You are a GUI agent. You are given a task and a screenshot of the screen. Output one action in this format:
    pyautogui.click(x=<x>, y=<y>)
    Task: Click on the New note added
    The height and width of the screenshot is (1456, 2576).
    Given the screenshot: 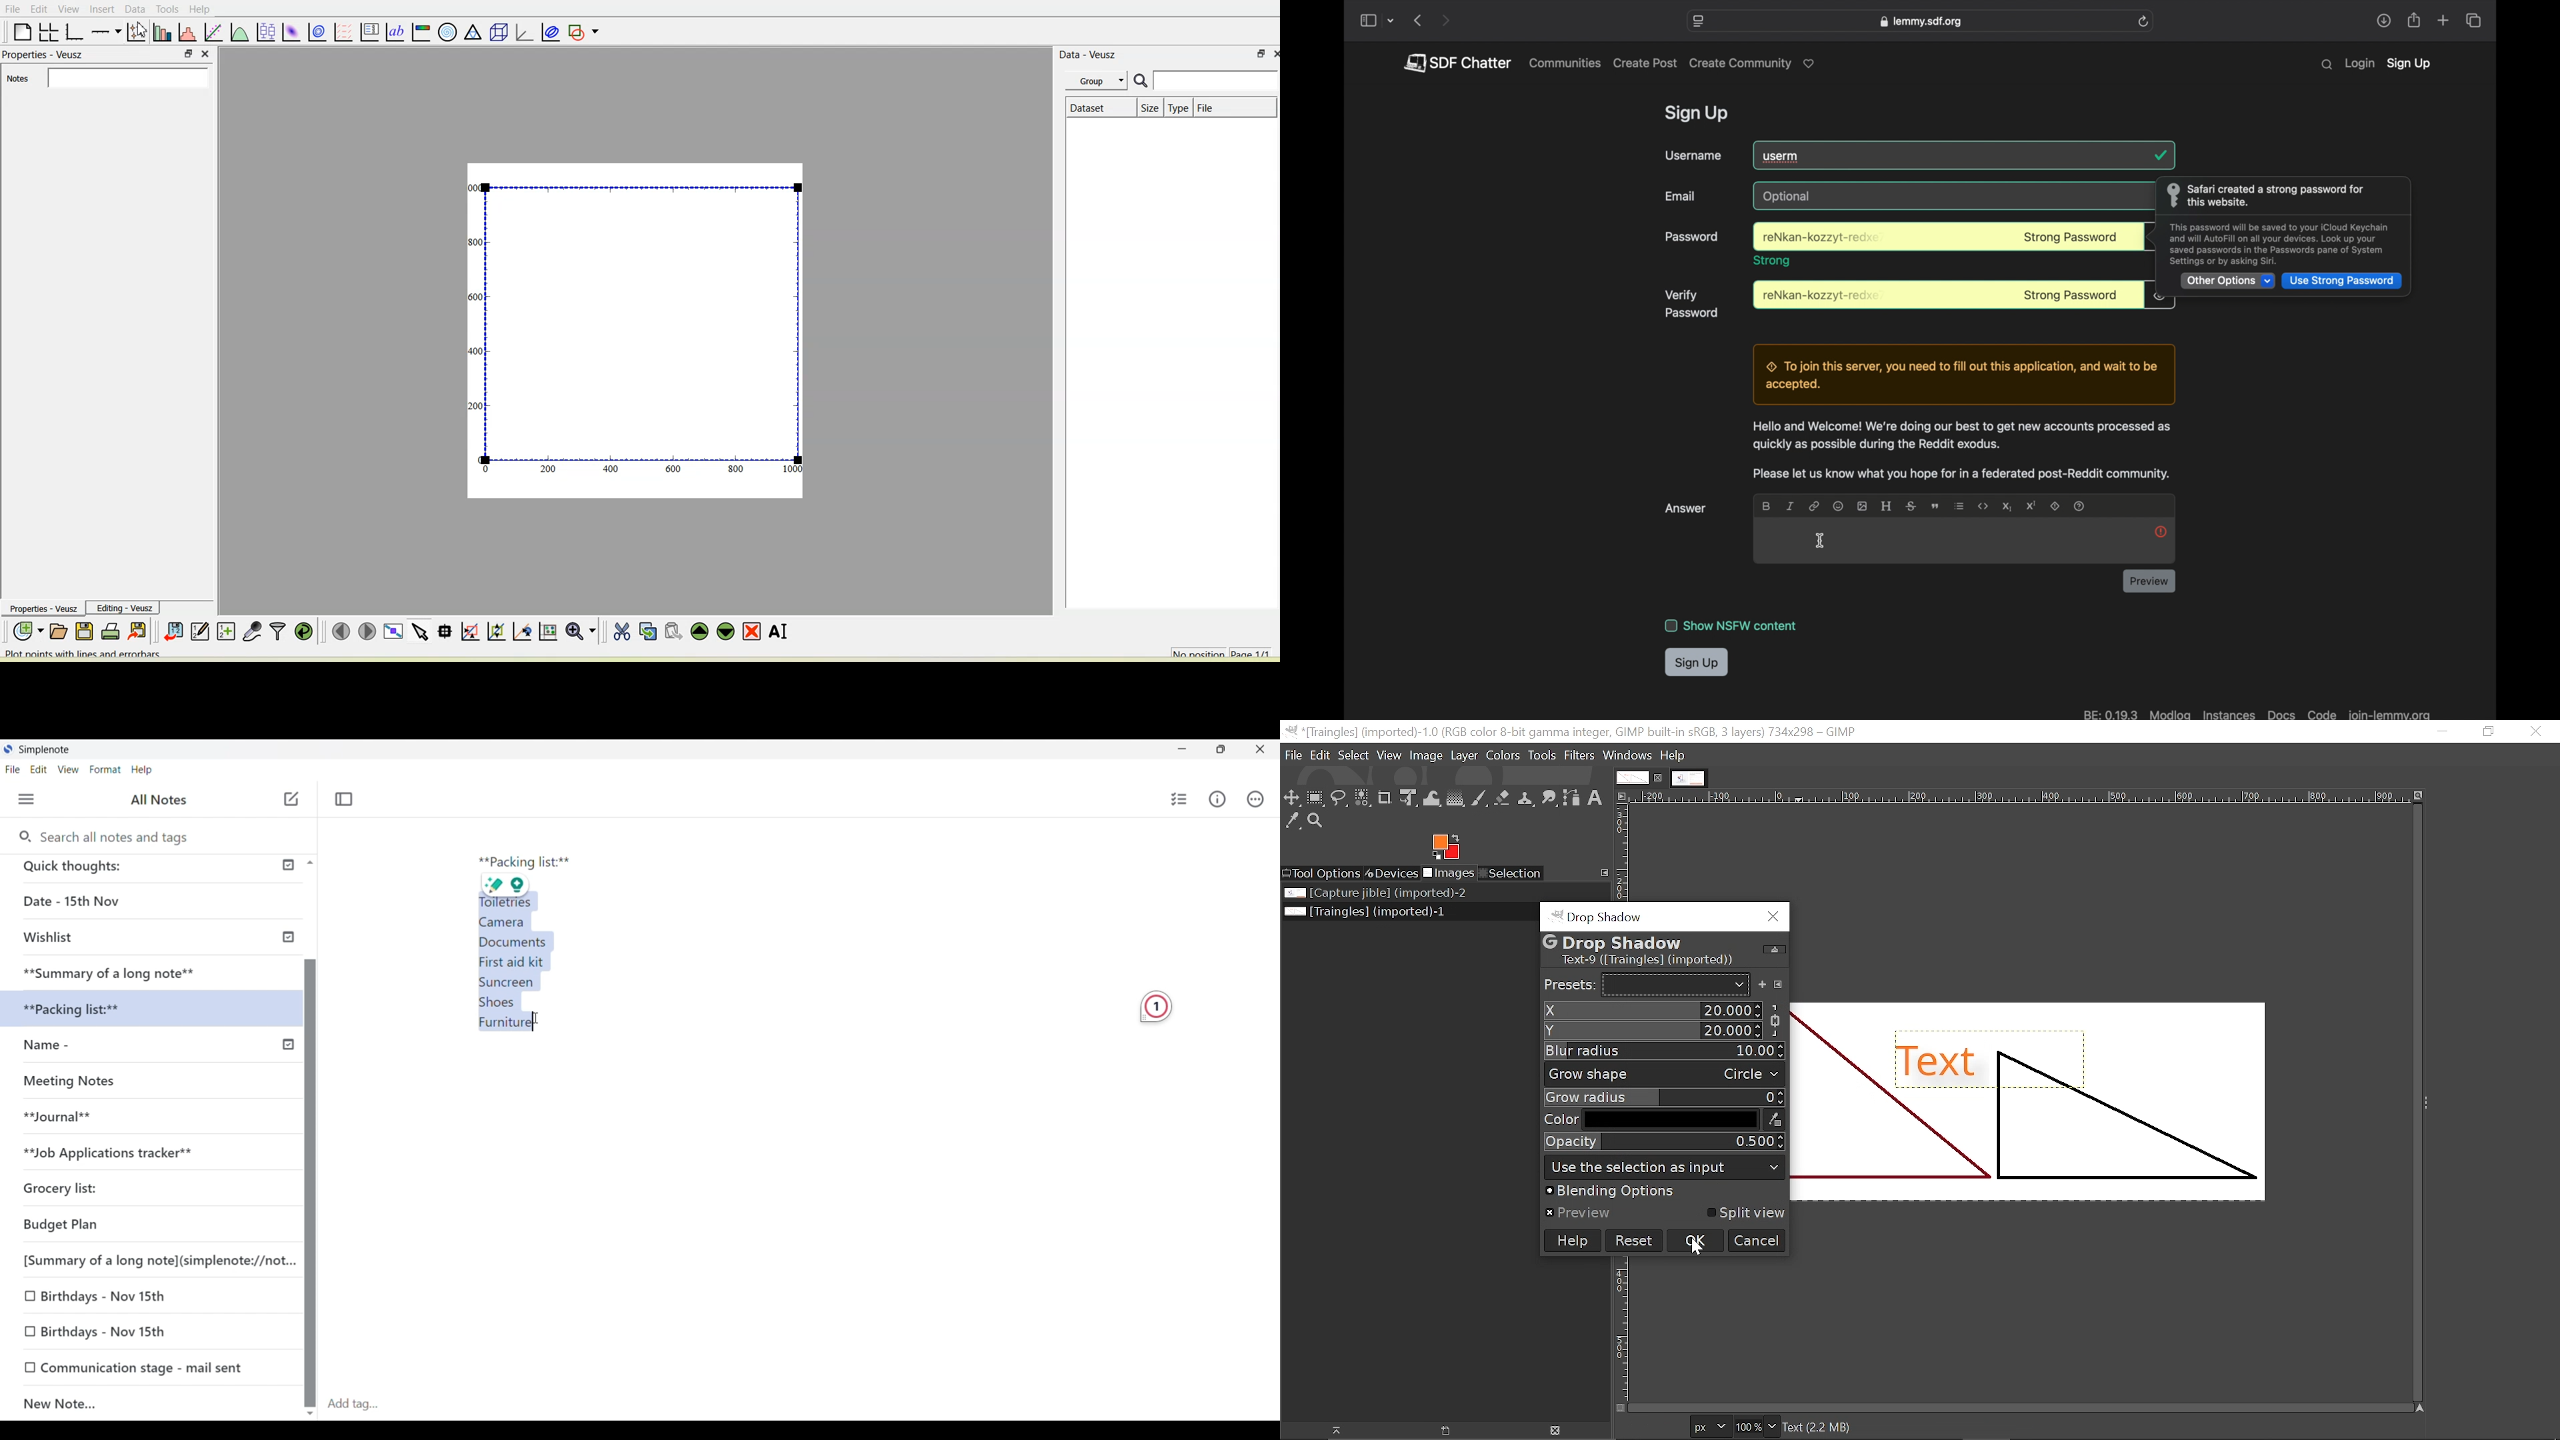 What is the action you would take?
    pyautogui.click(x=139, y=1404)
    